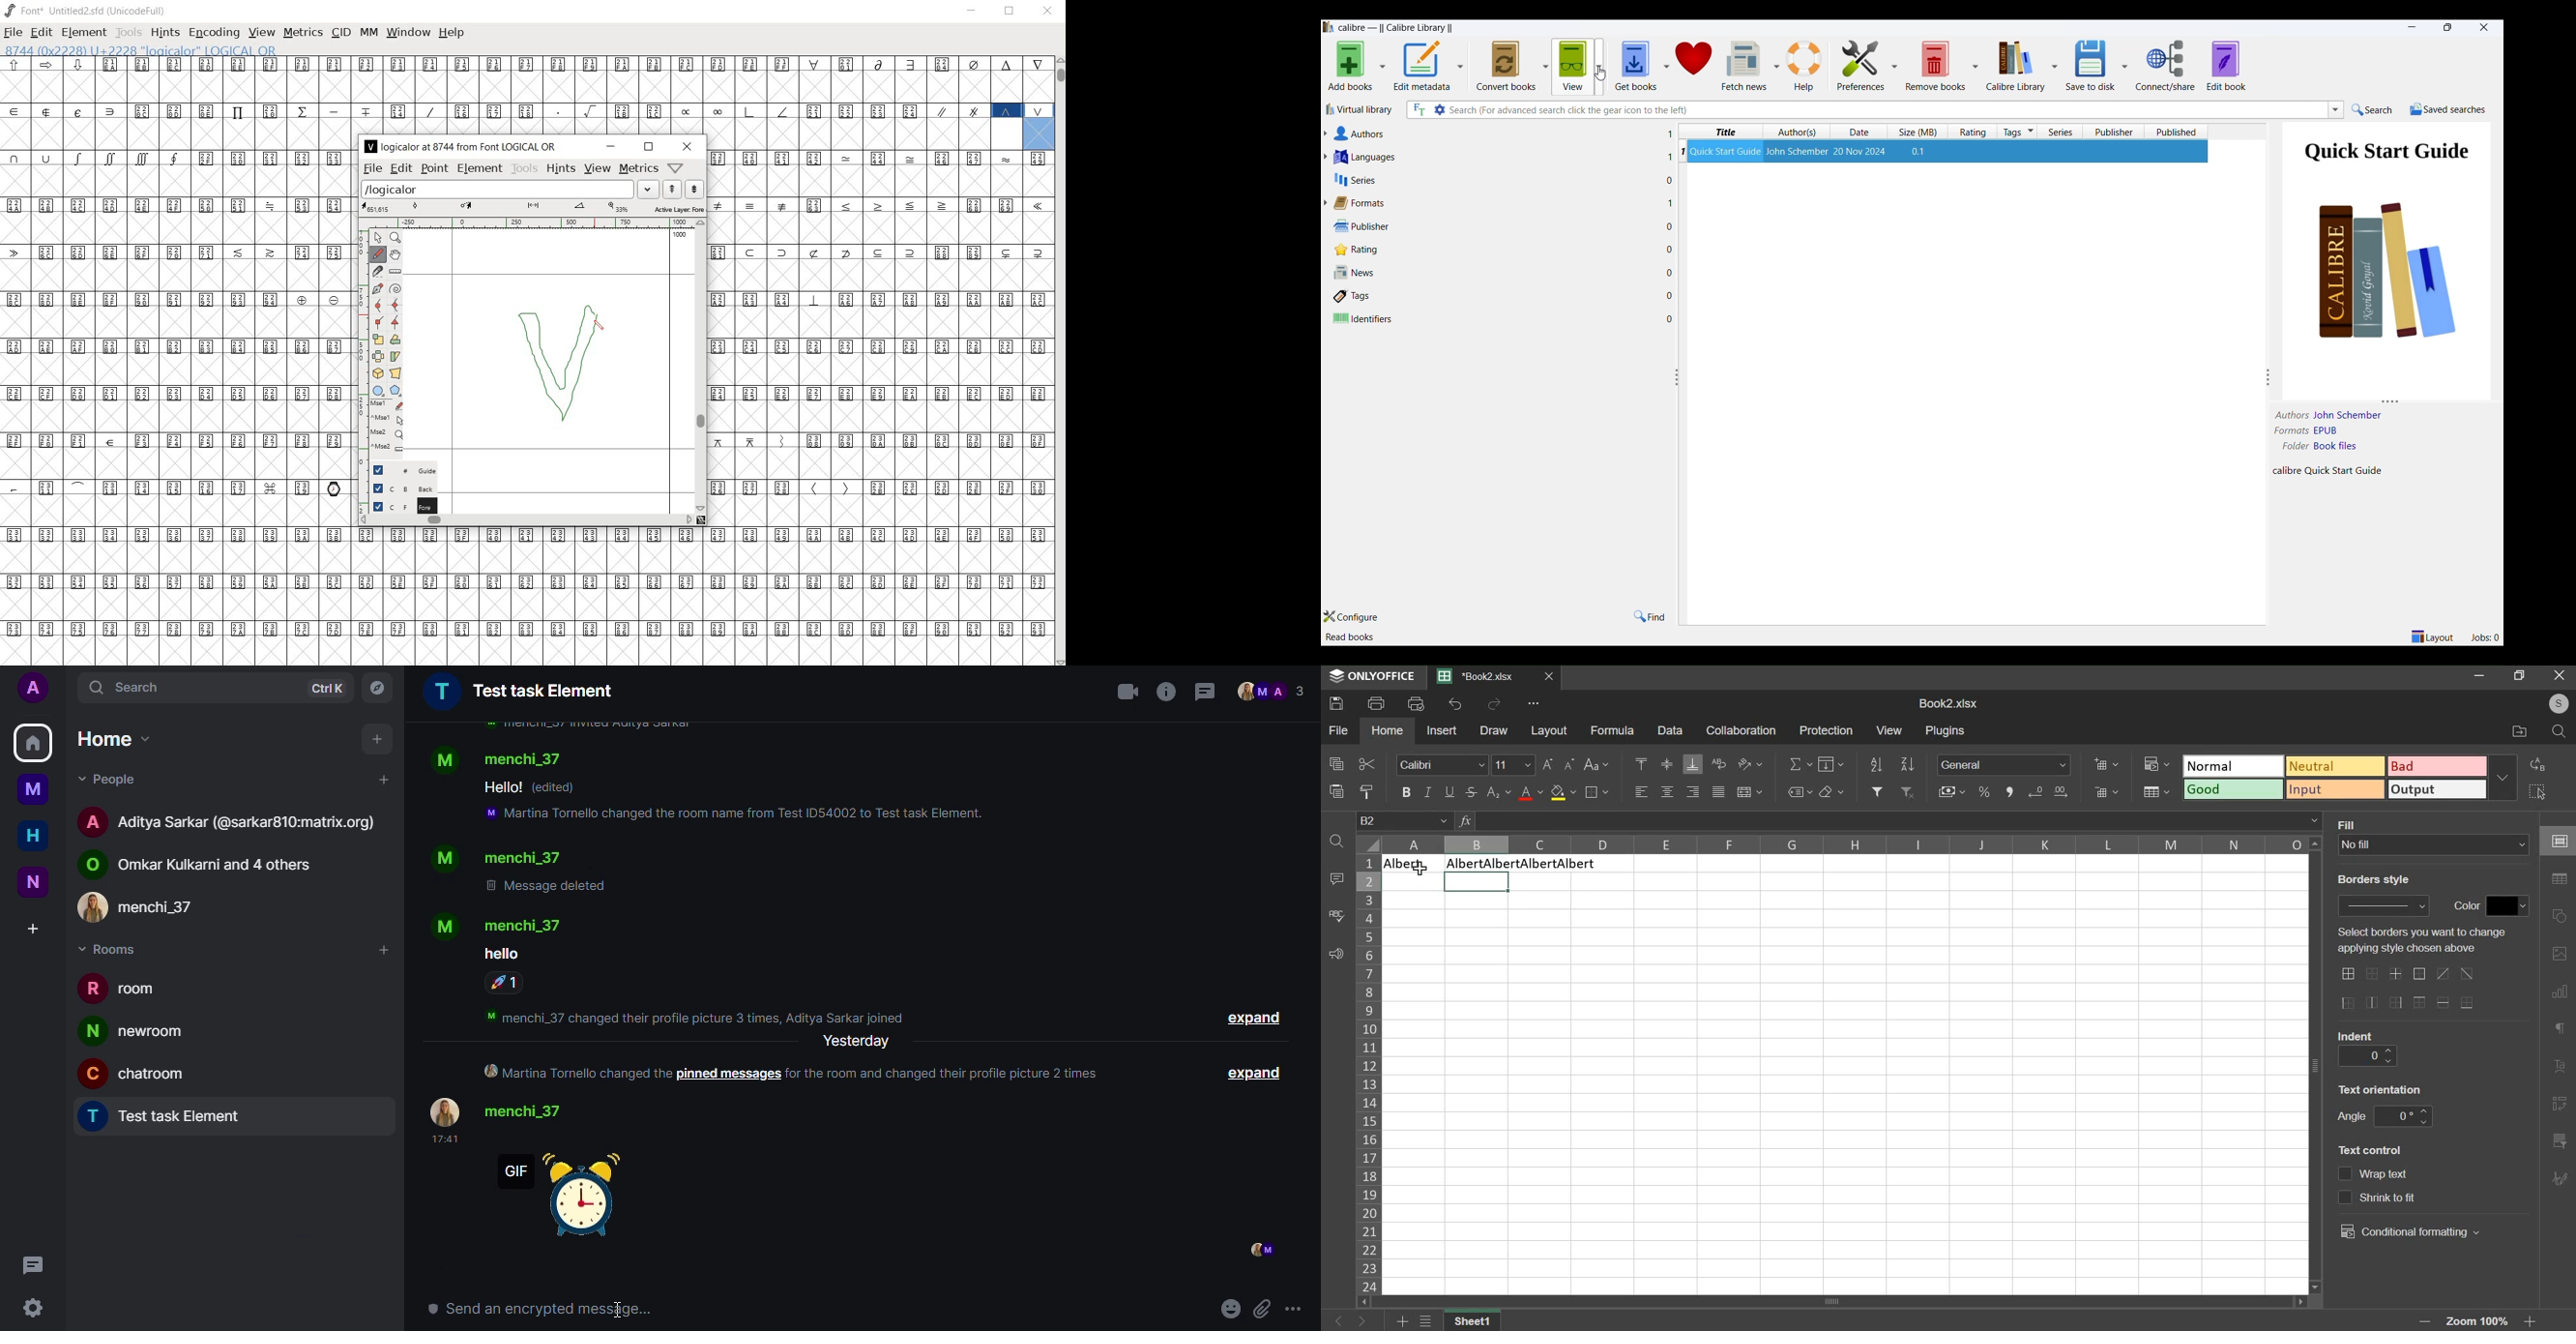 This screenshot has width=2576, height=1344. What do you see at coordinates (1668, 765) in the screenshot?
I see `vertical alignment` at bounding box center [1668, 765].